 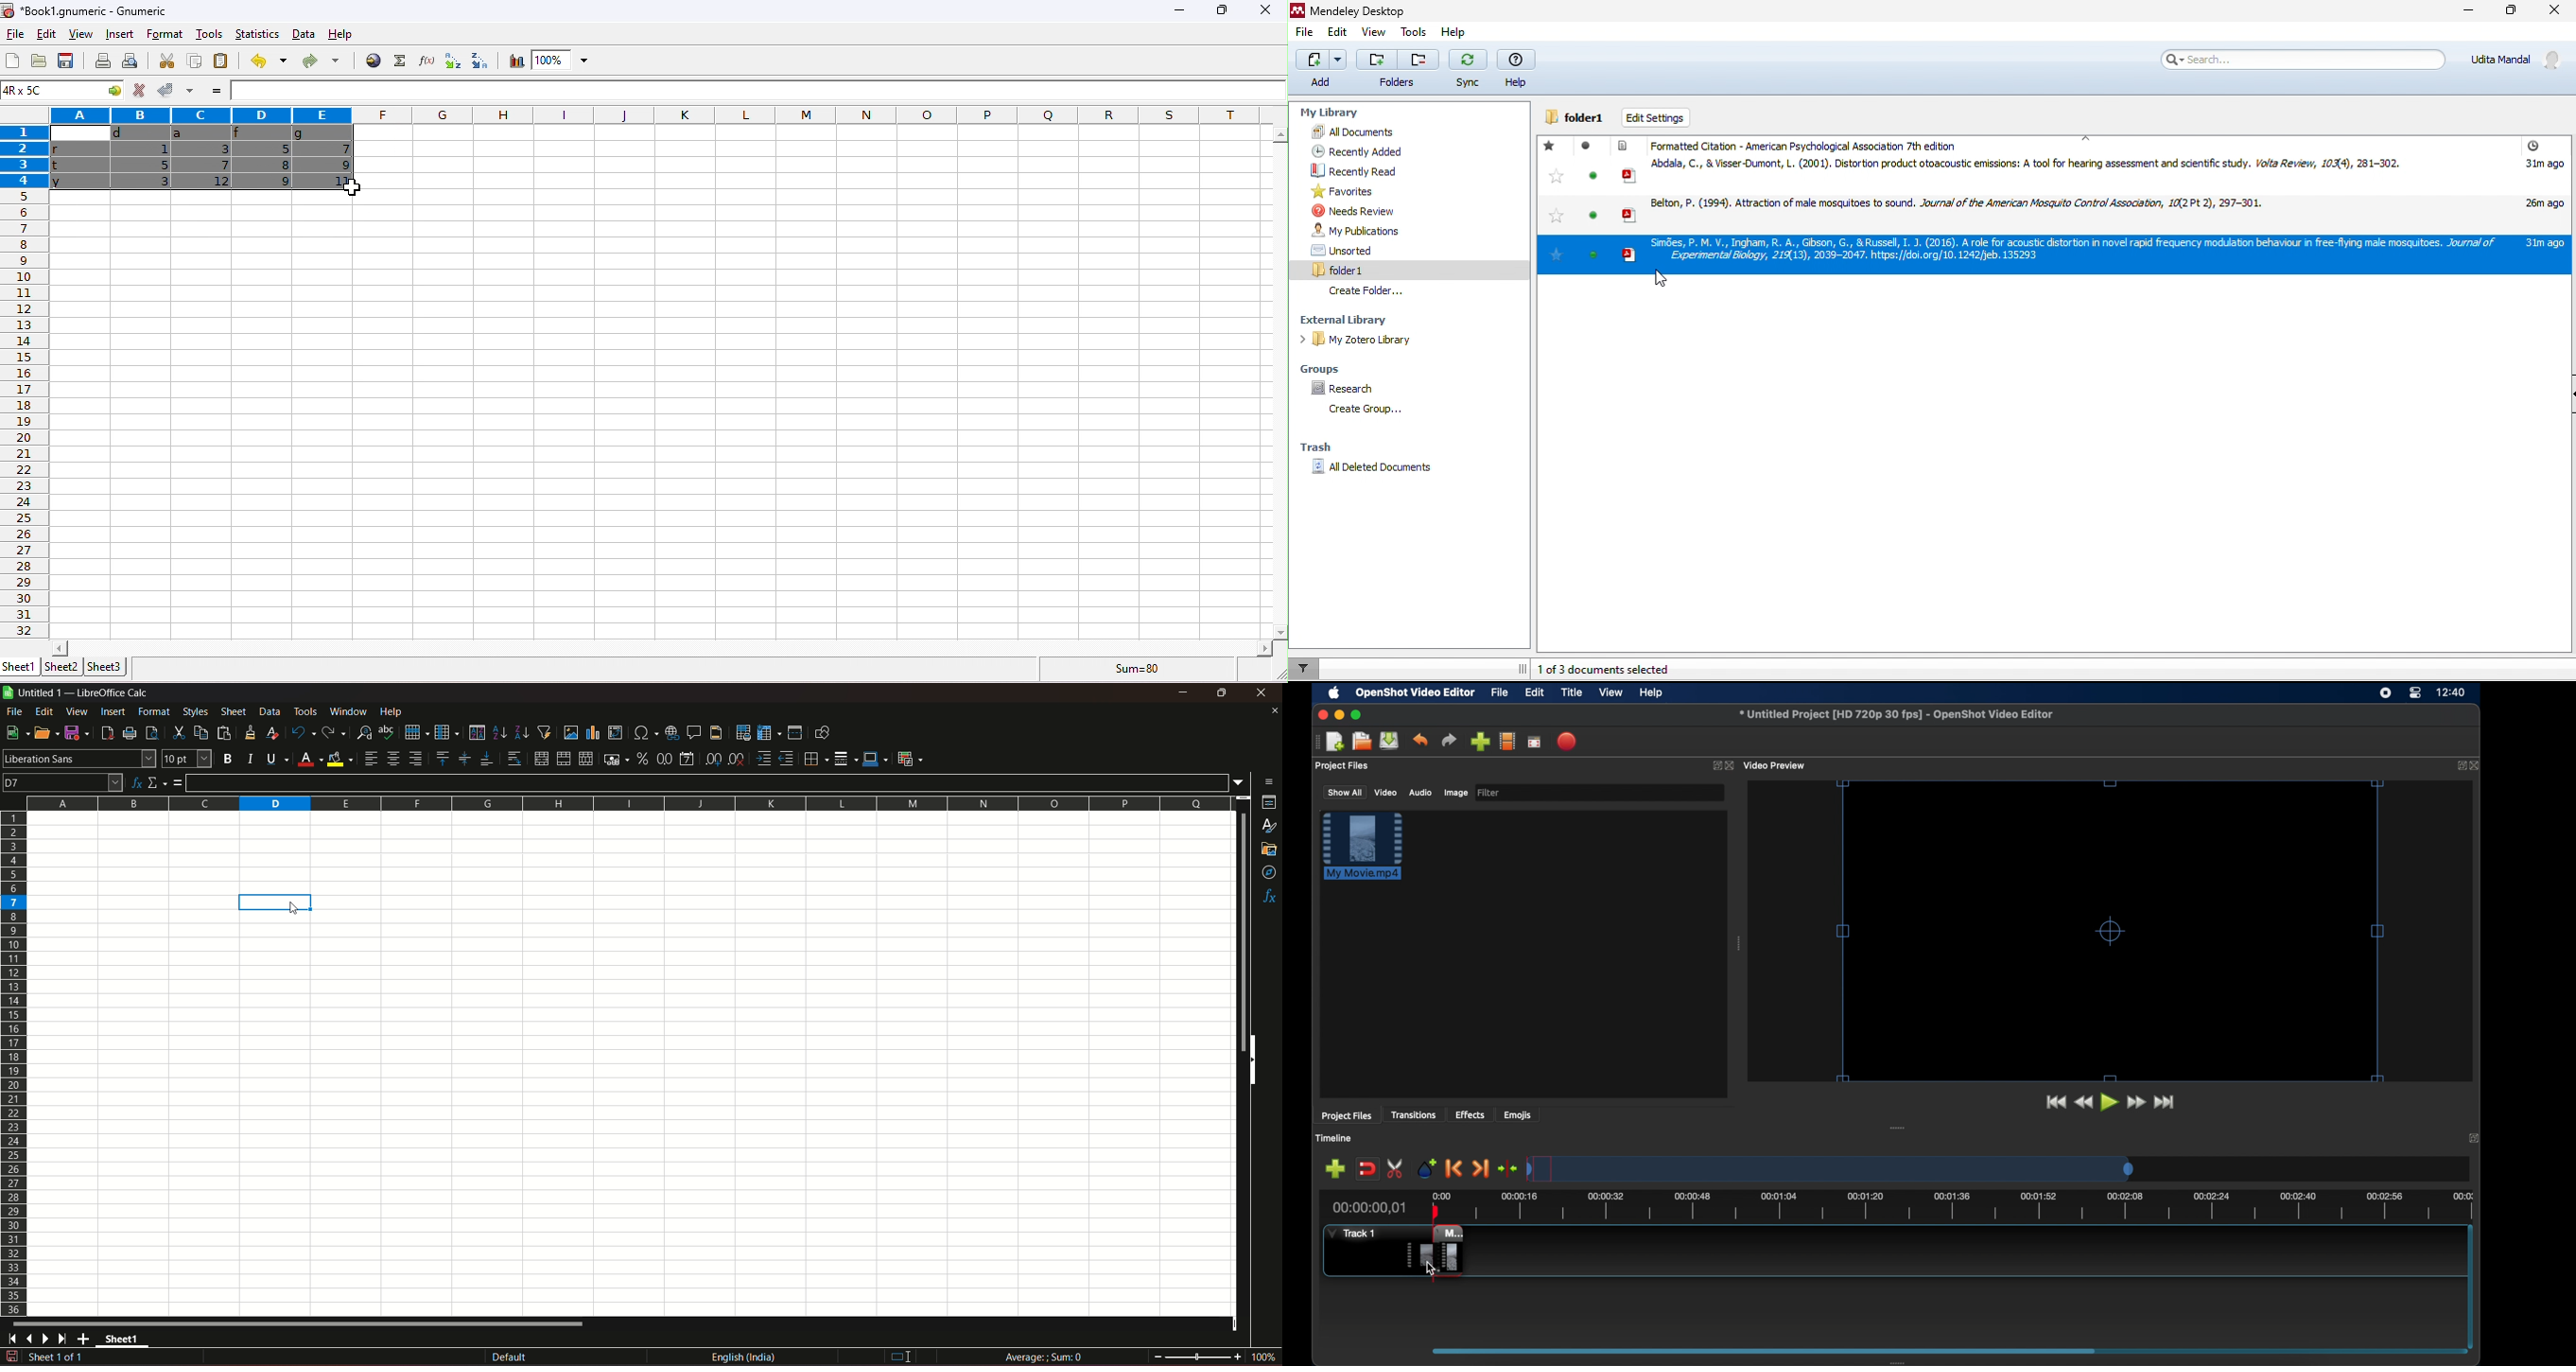 What do you see at coordinates (1507, 741) in the screenshot?
I see `explore profiles` at bounding box center [1507, 741].